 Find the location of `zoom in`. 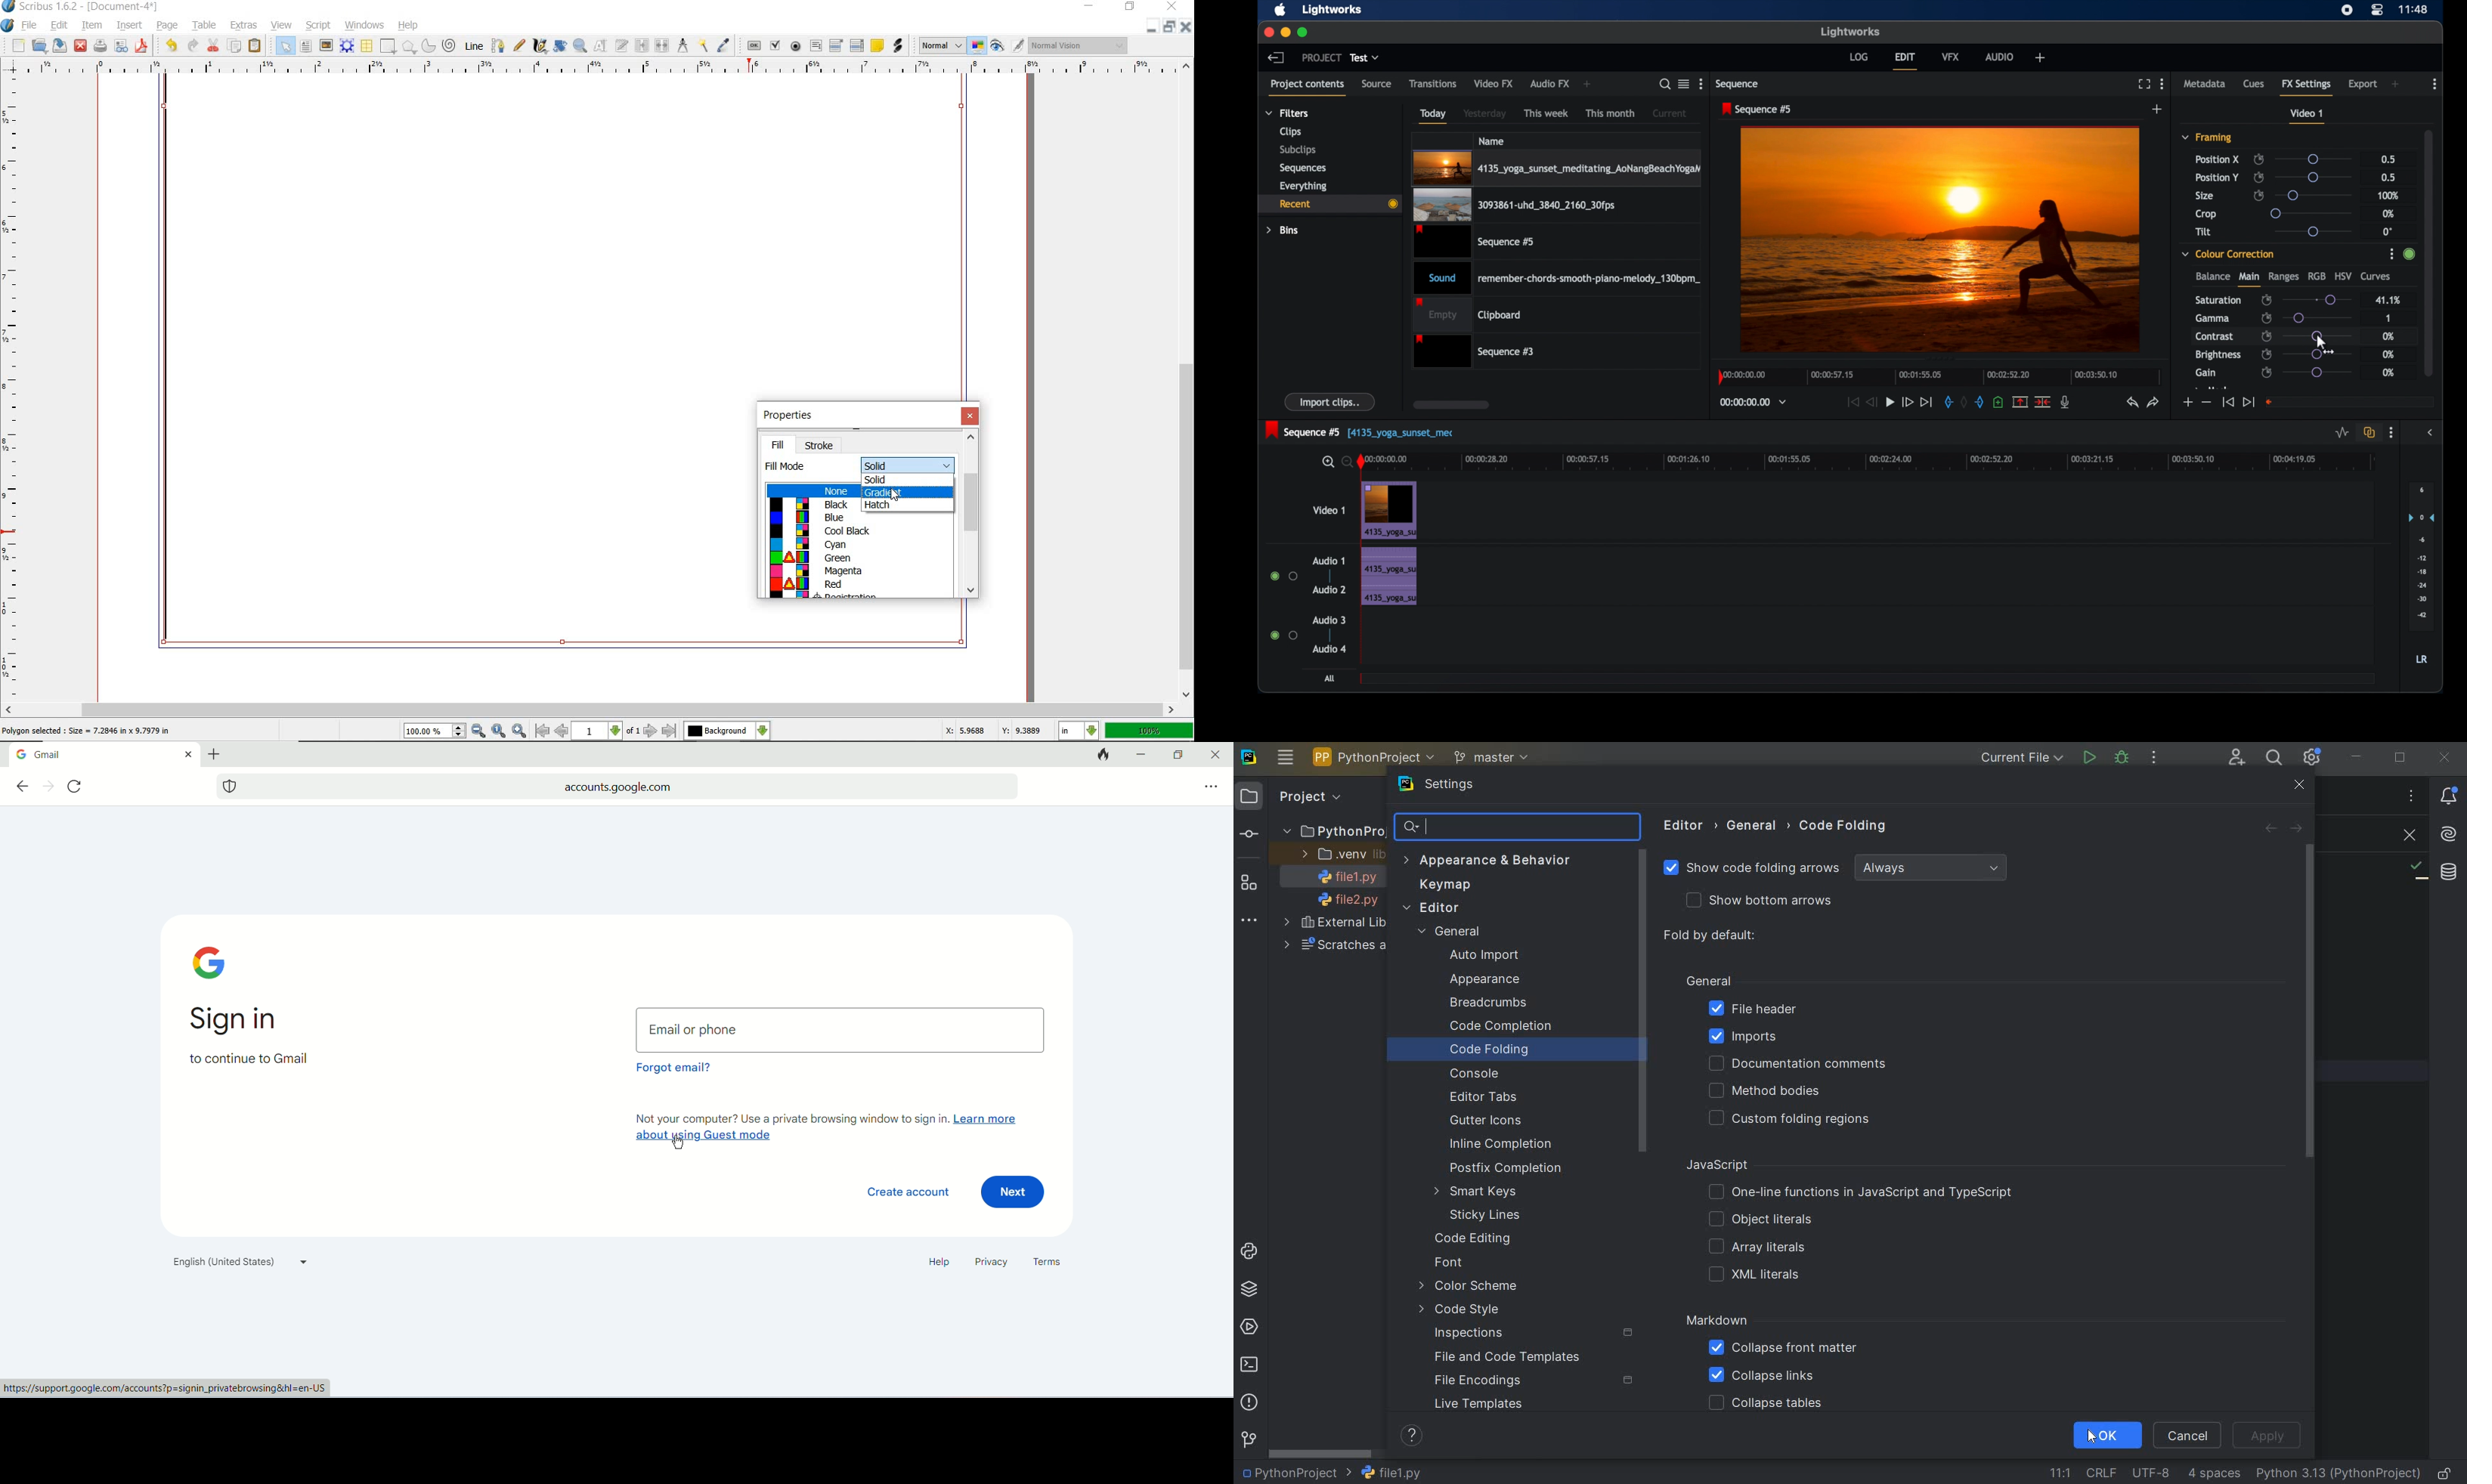

zoom in is located at coordinates (520, 731).